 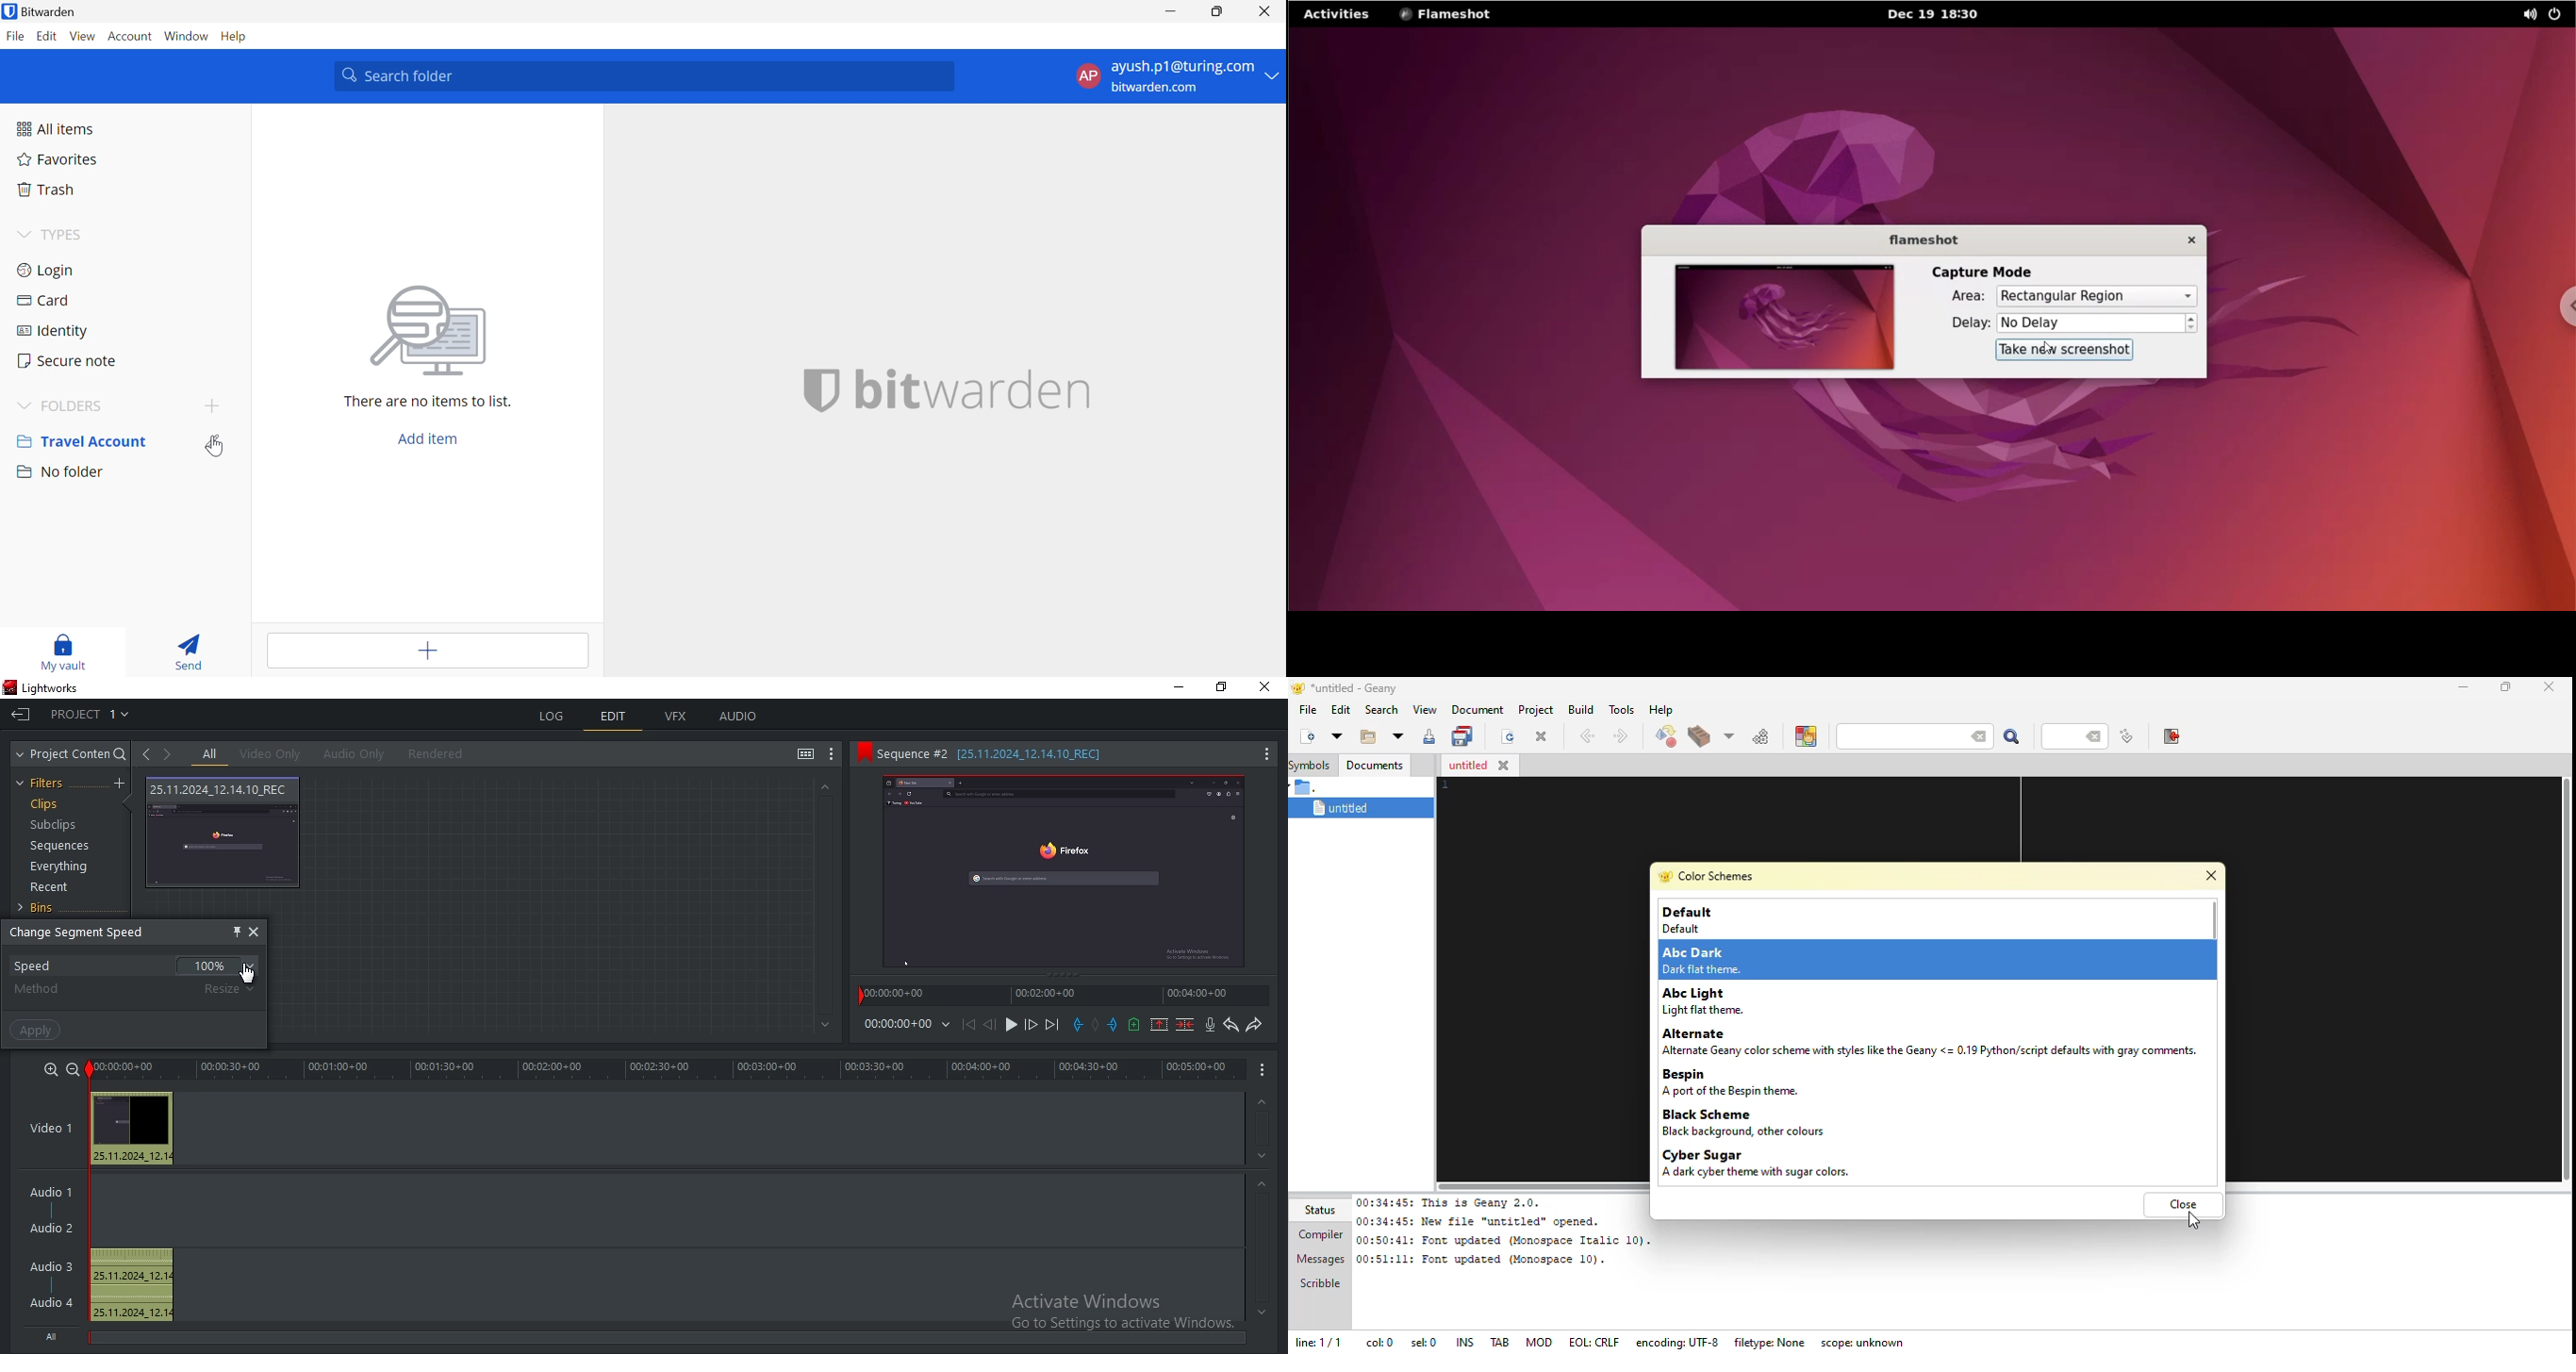 I want to click on bitwarden logo, so click(x=813, y=389).